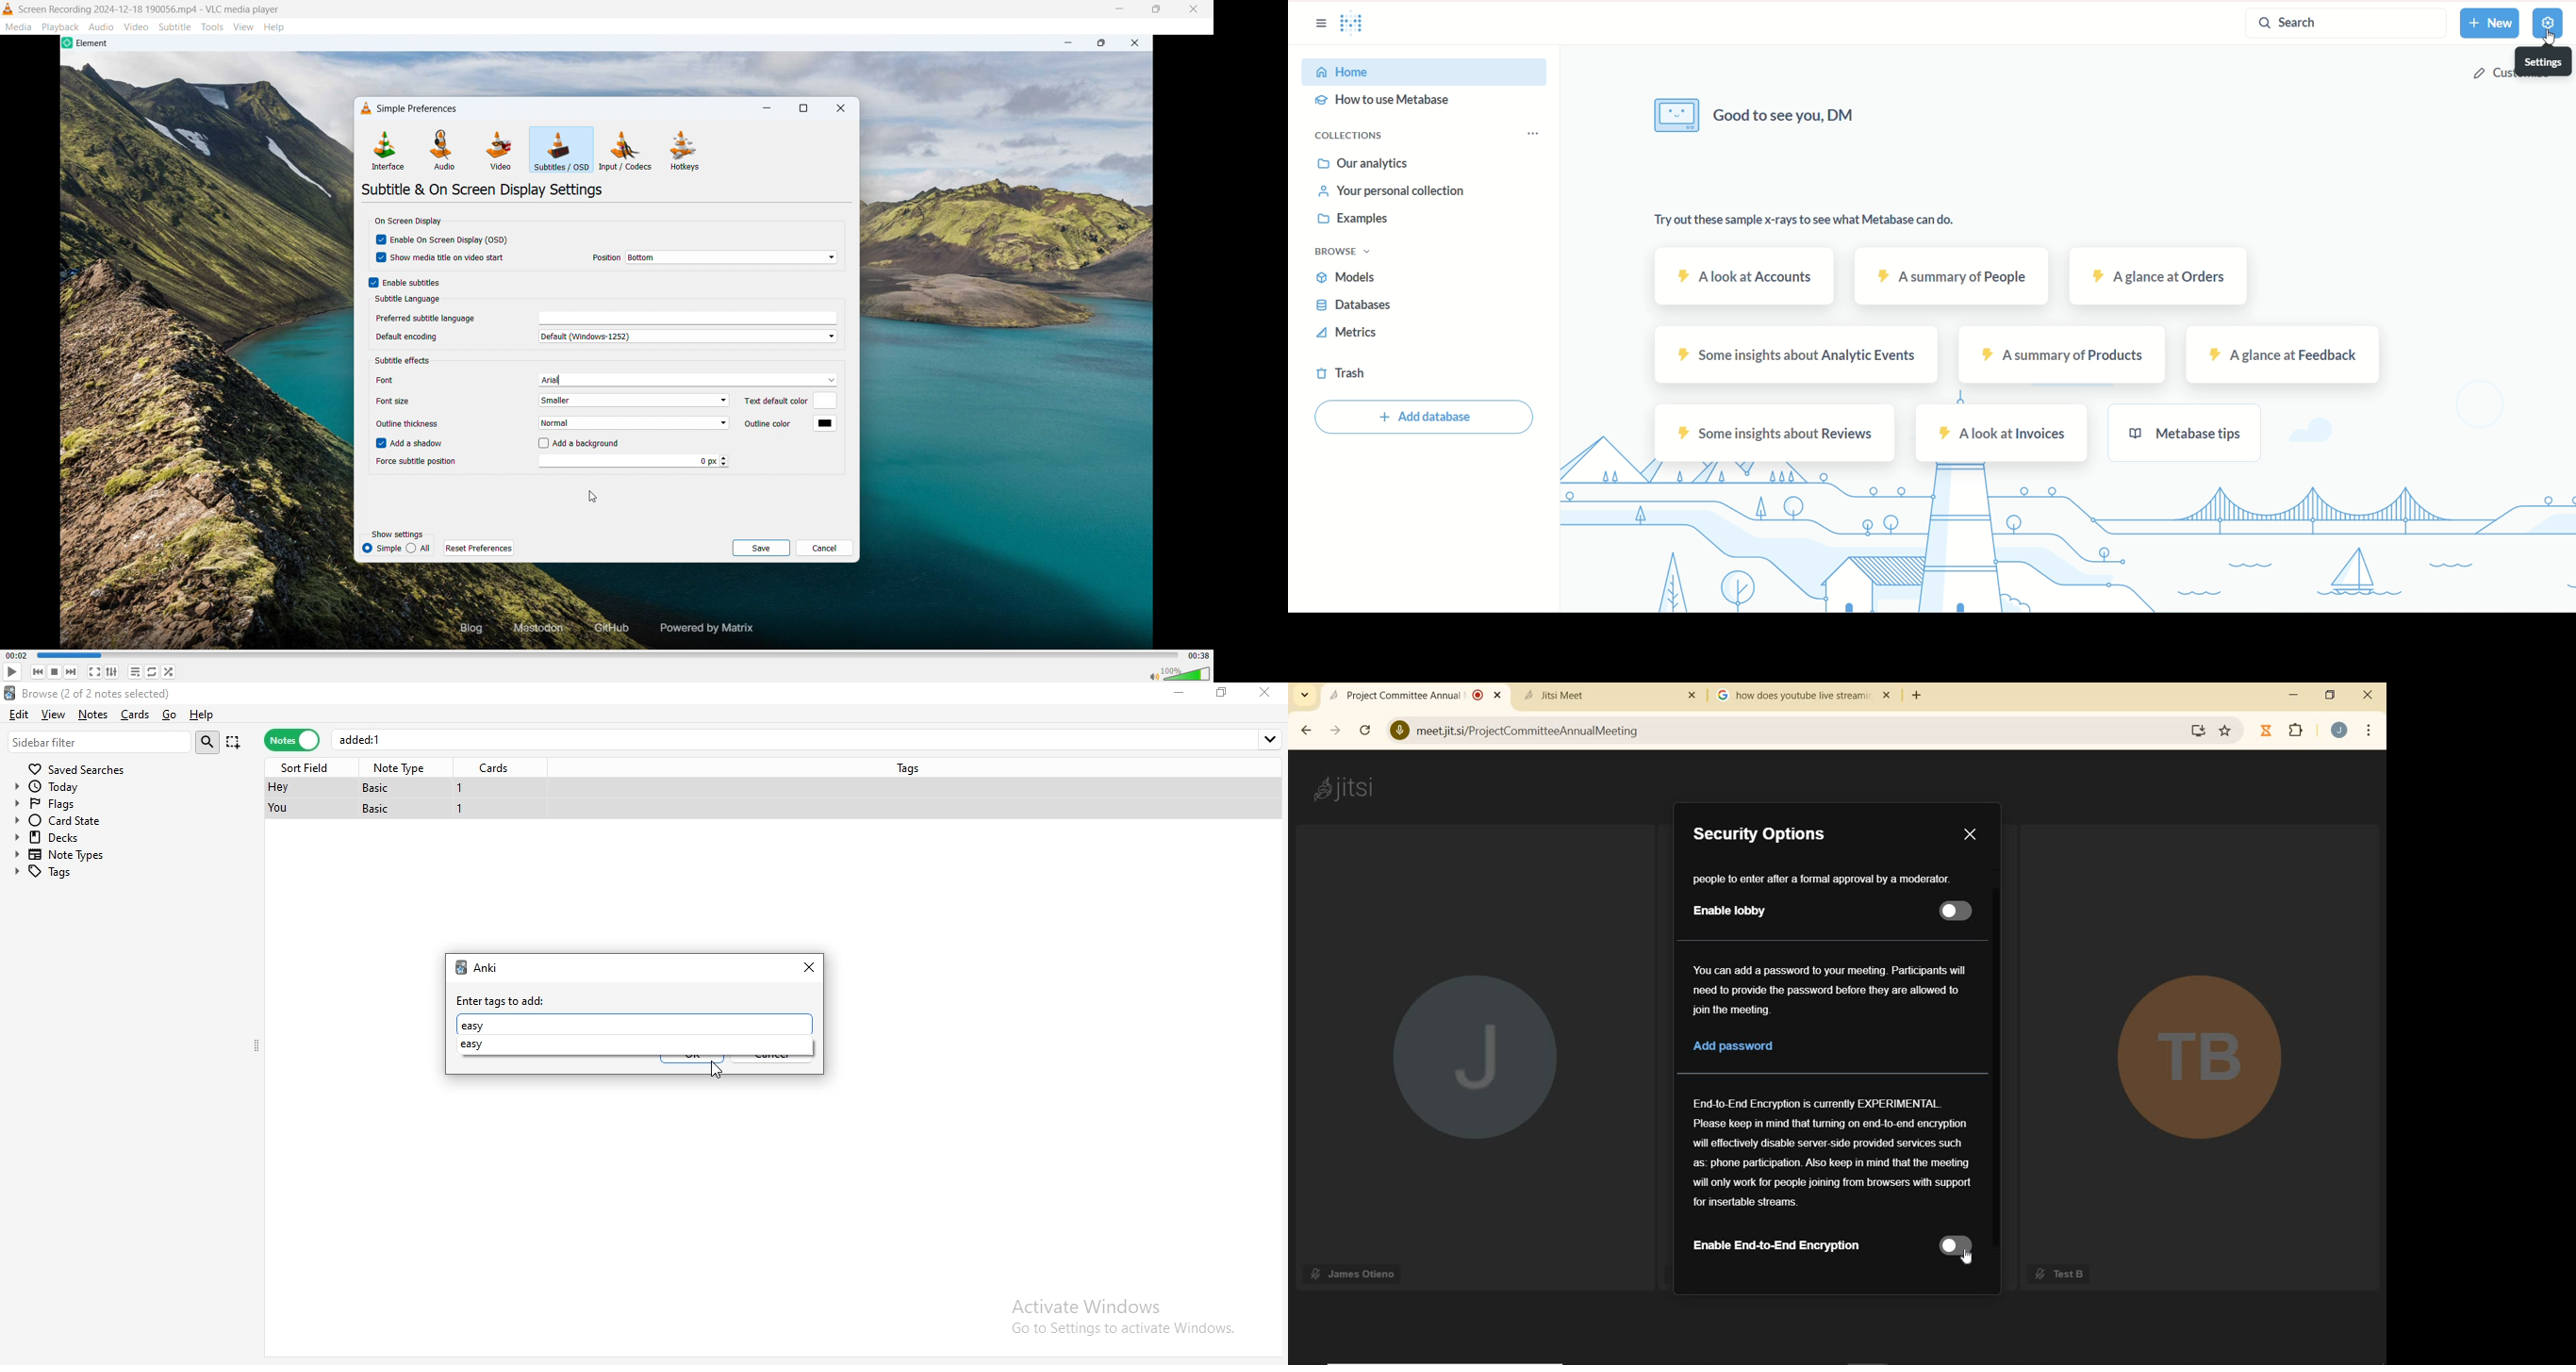  Describe the element at coordinates (580, 442) in the screenshot. I see `add a background` at that location.